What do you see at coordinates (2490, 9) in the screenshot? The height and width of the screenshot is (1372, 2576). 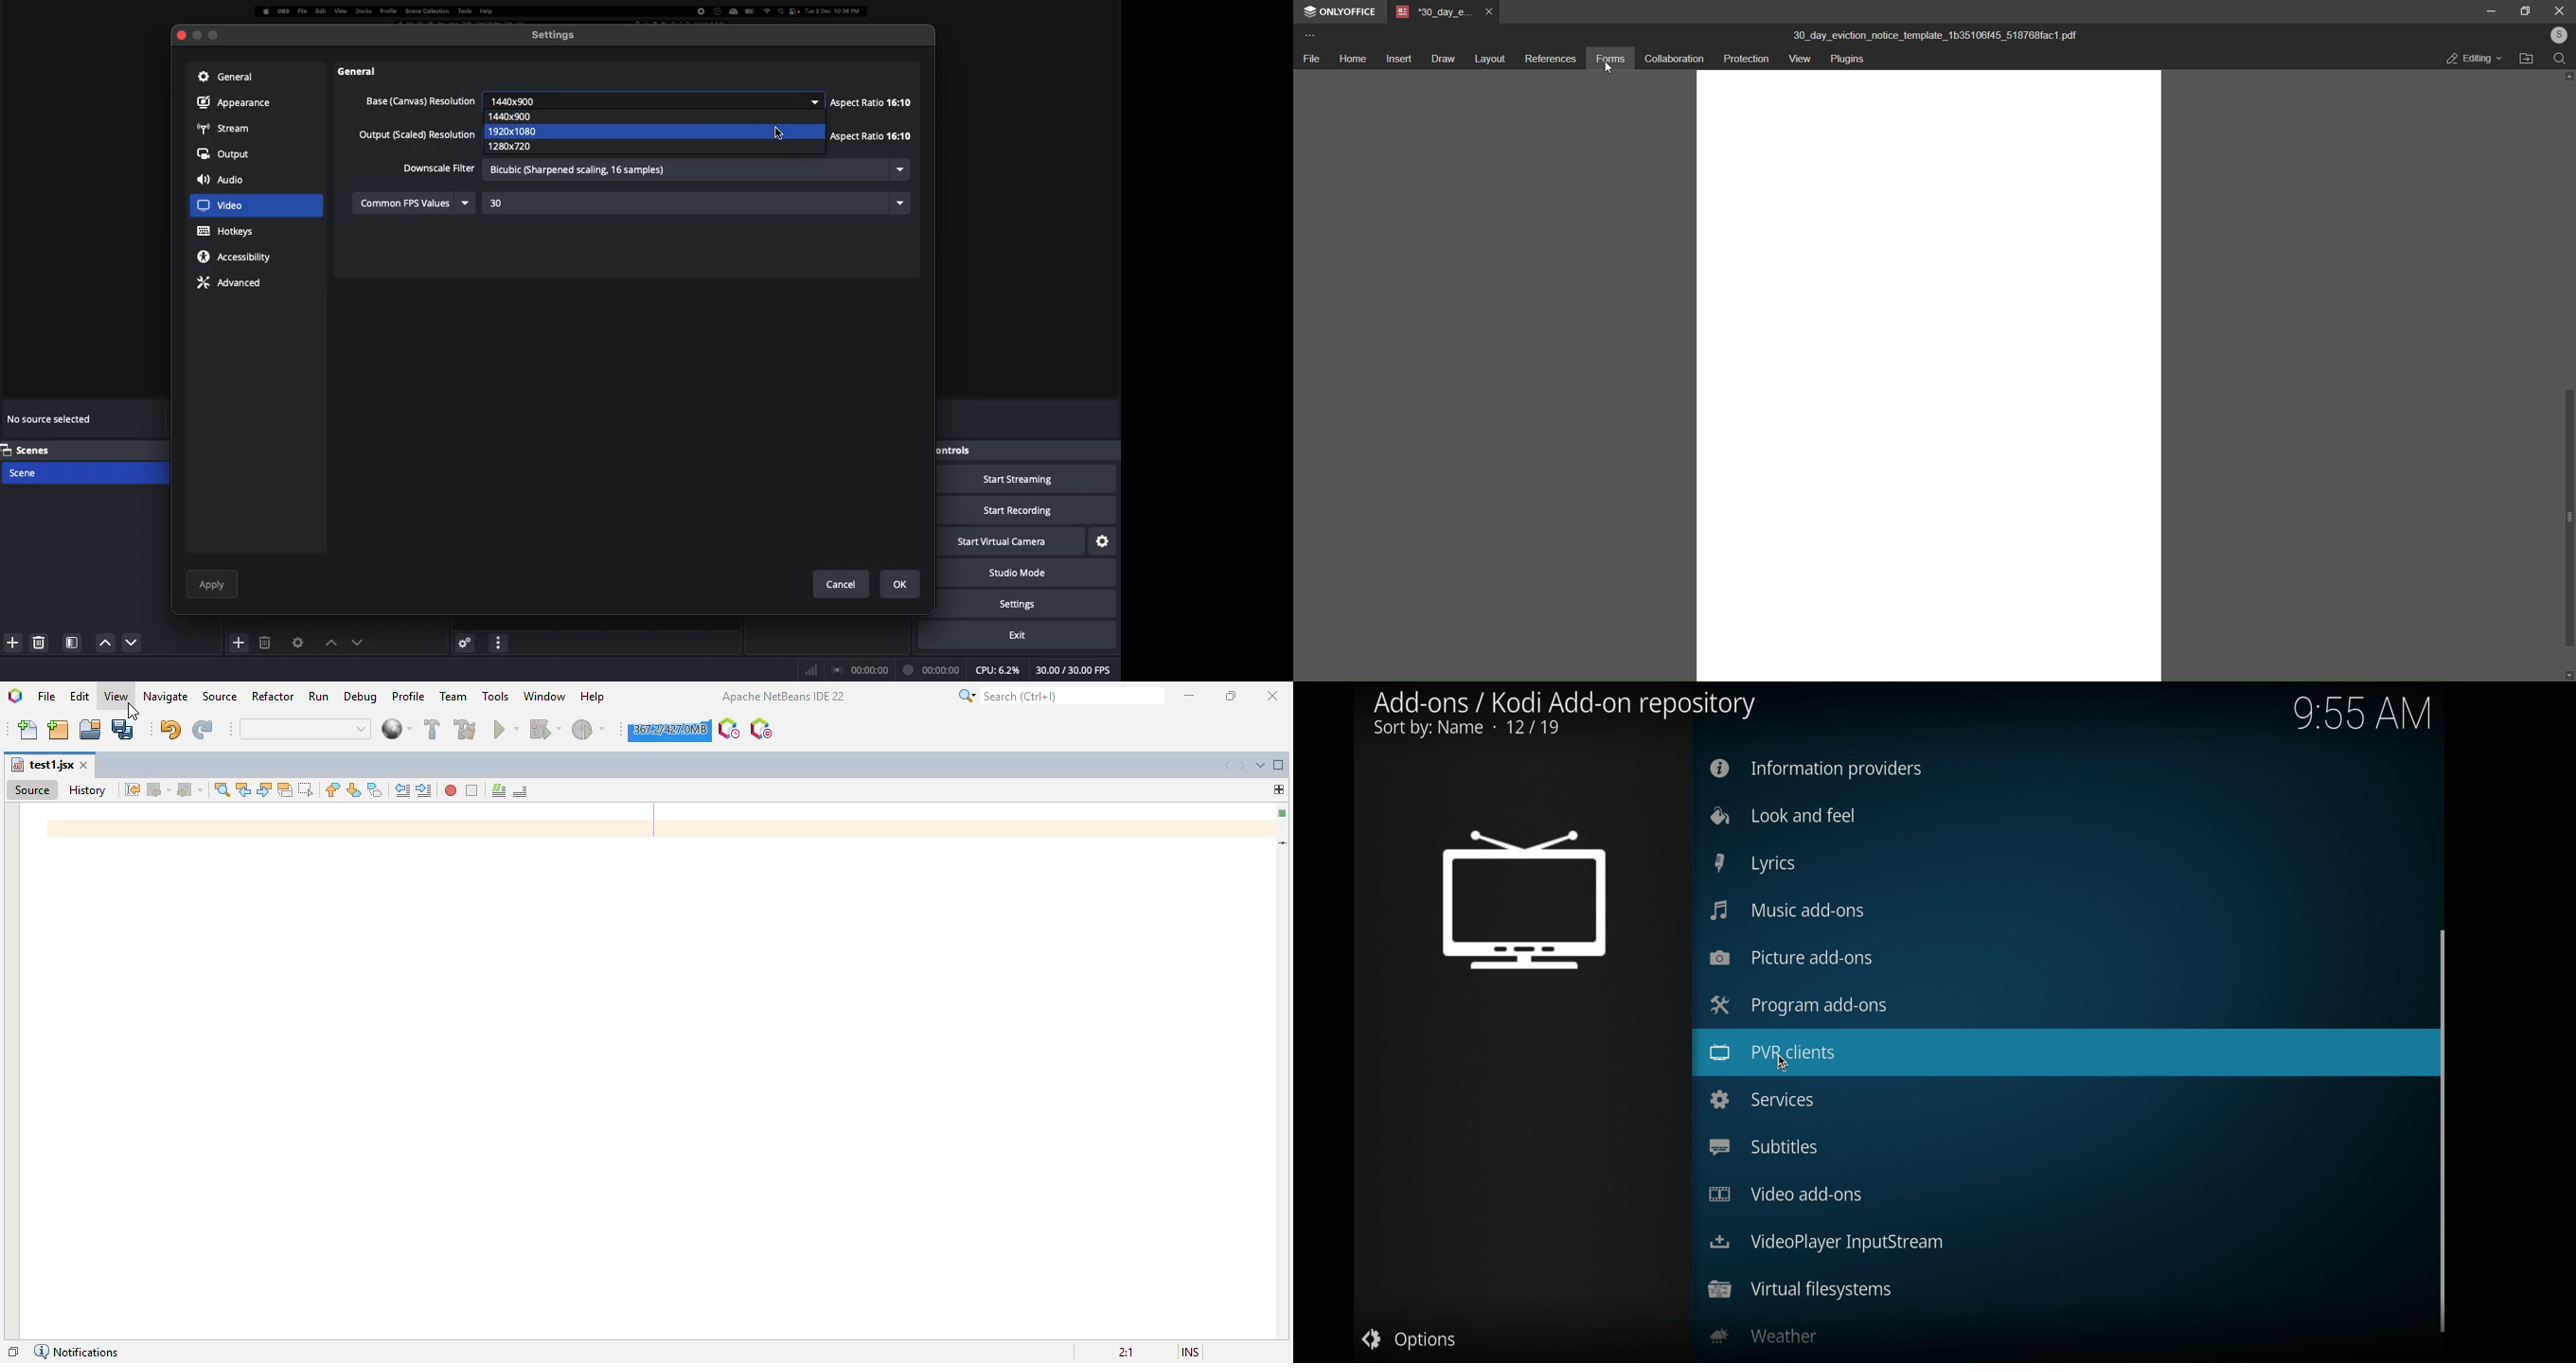 I see `minimize` at bounding box center [2490, 9].